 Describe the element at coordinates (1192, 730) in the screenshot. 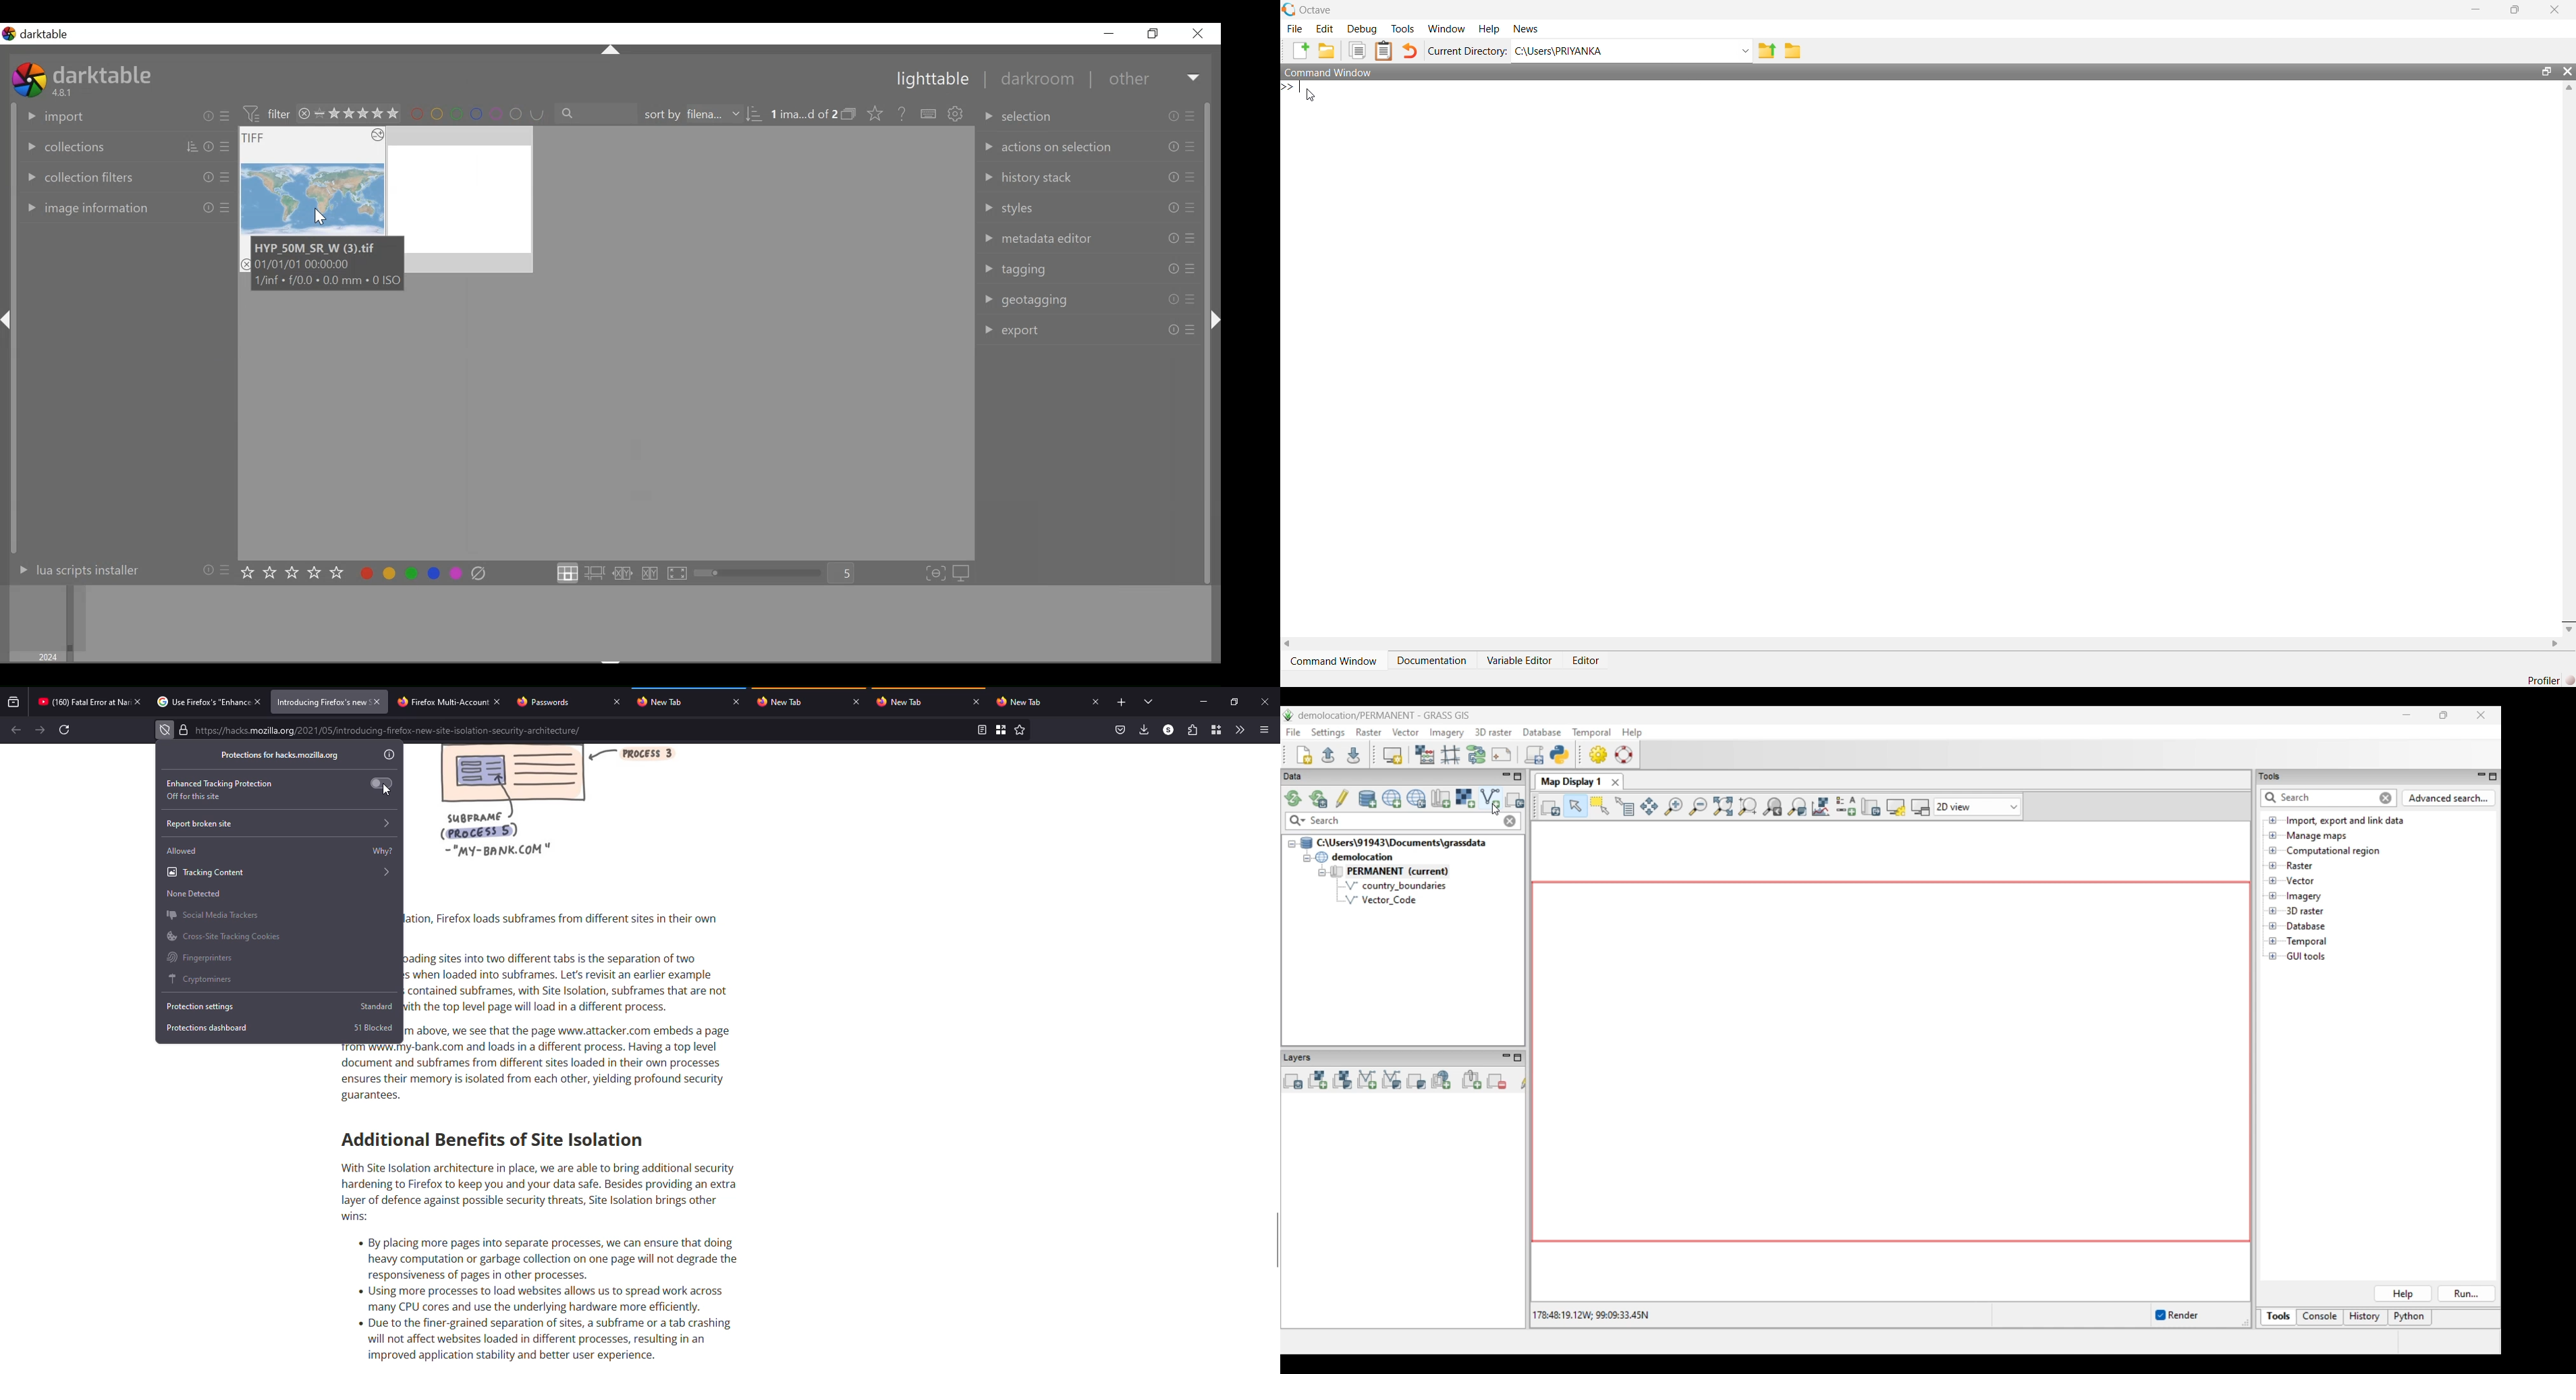

I see `extensions` at that location.